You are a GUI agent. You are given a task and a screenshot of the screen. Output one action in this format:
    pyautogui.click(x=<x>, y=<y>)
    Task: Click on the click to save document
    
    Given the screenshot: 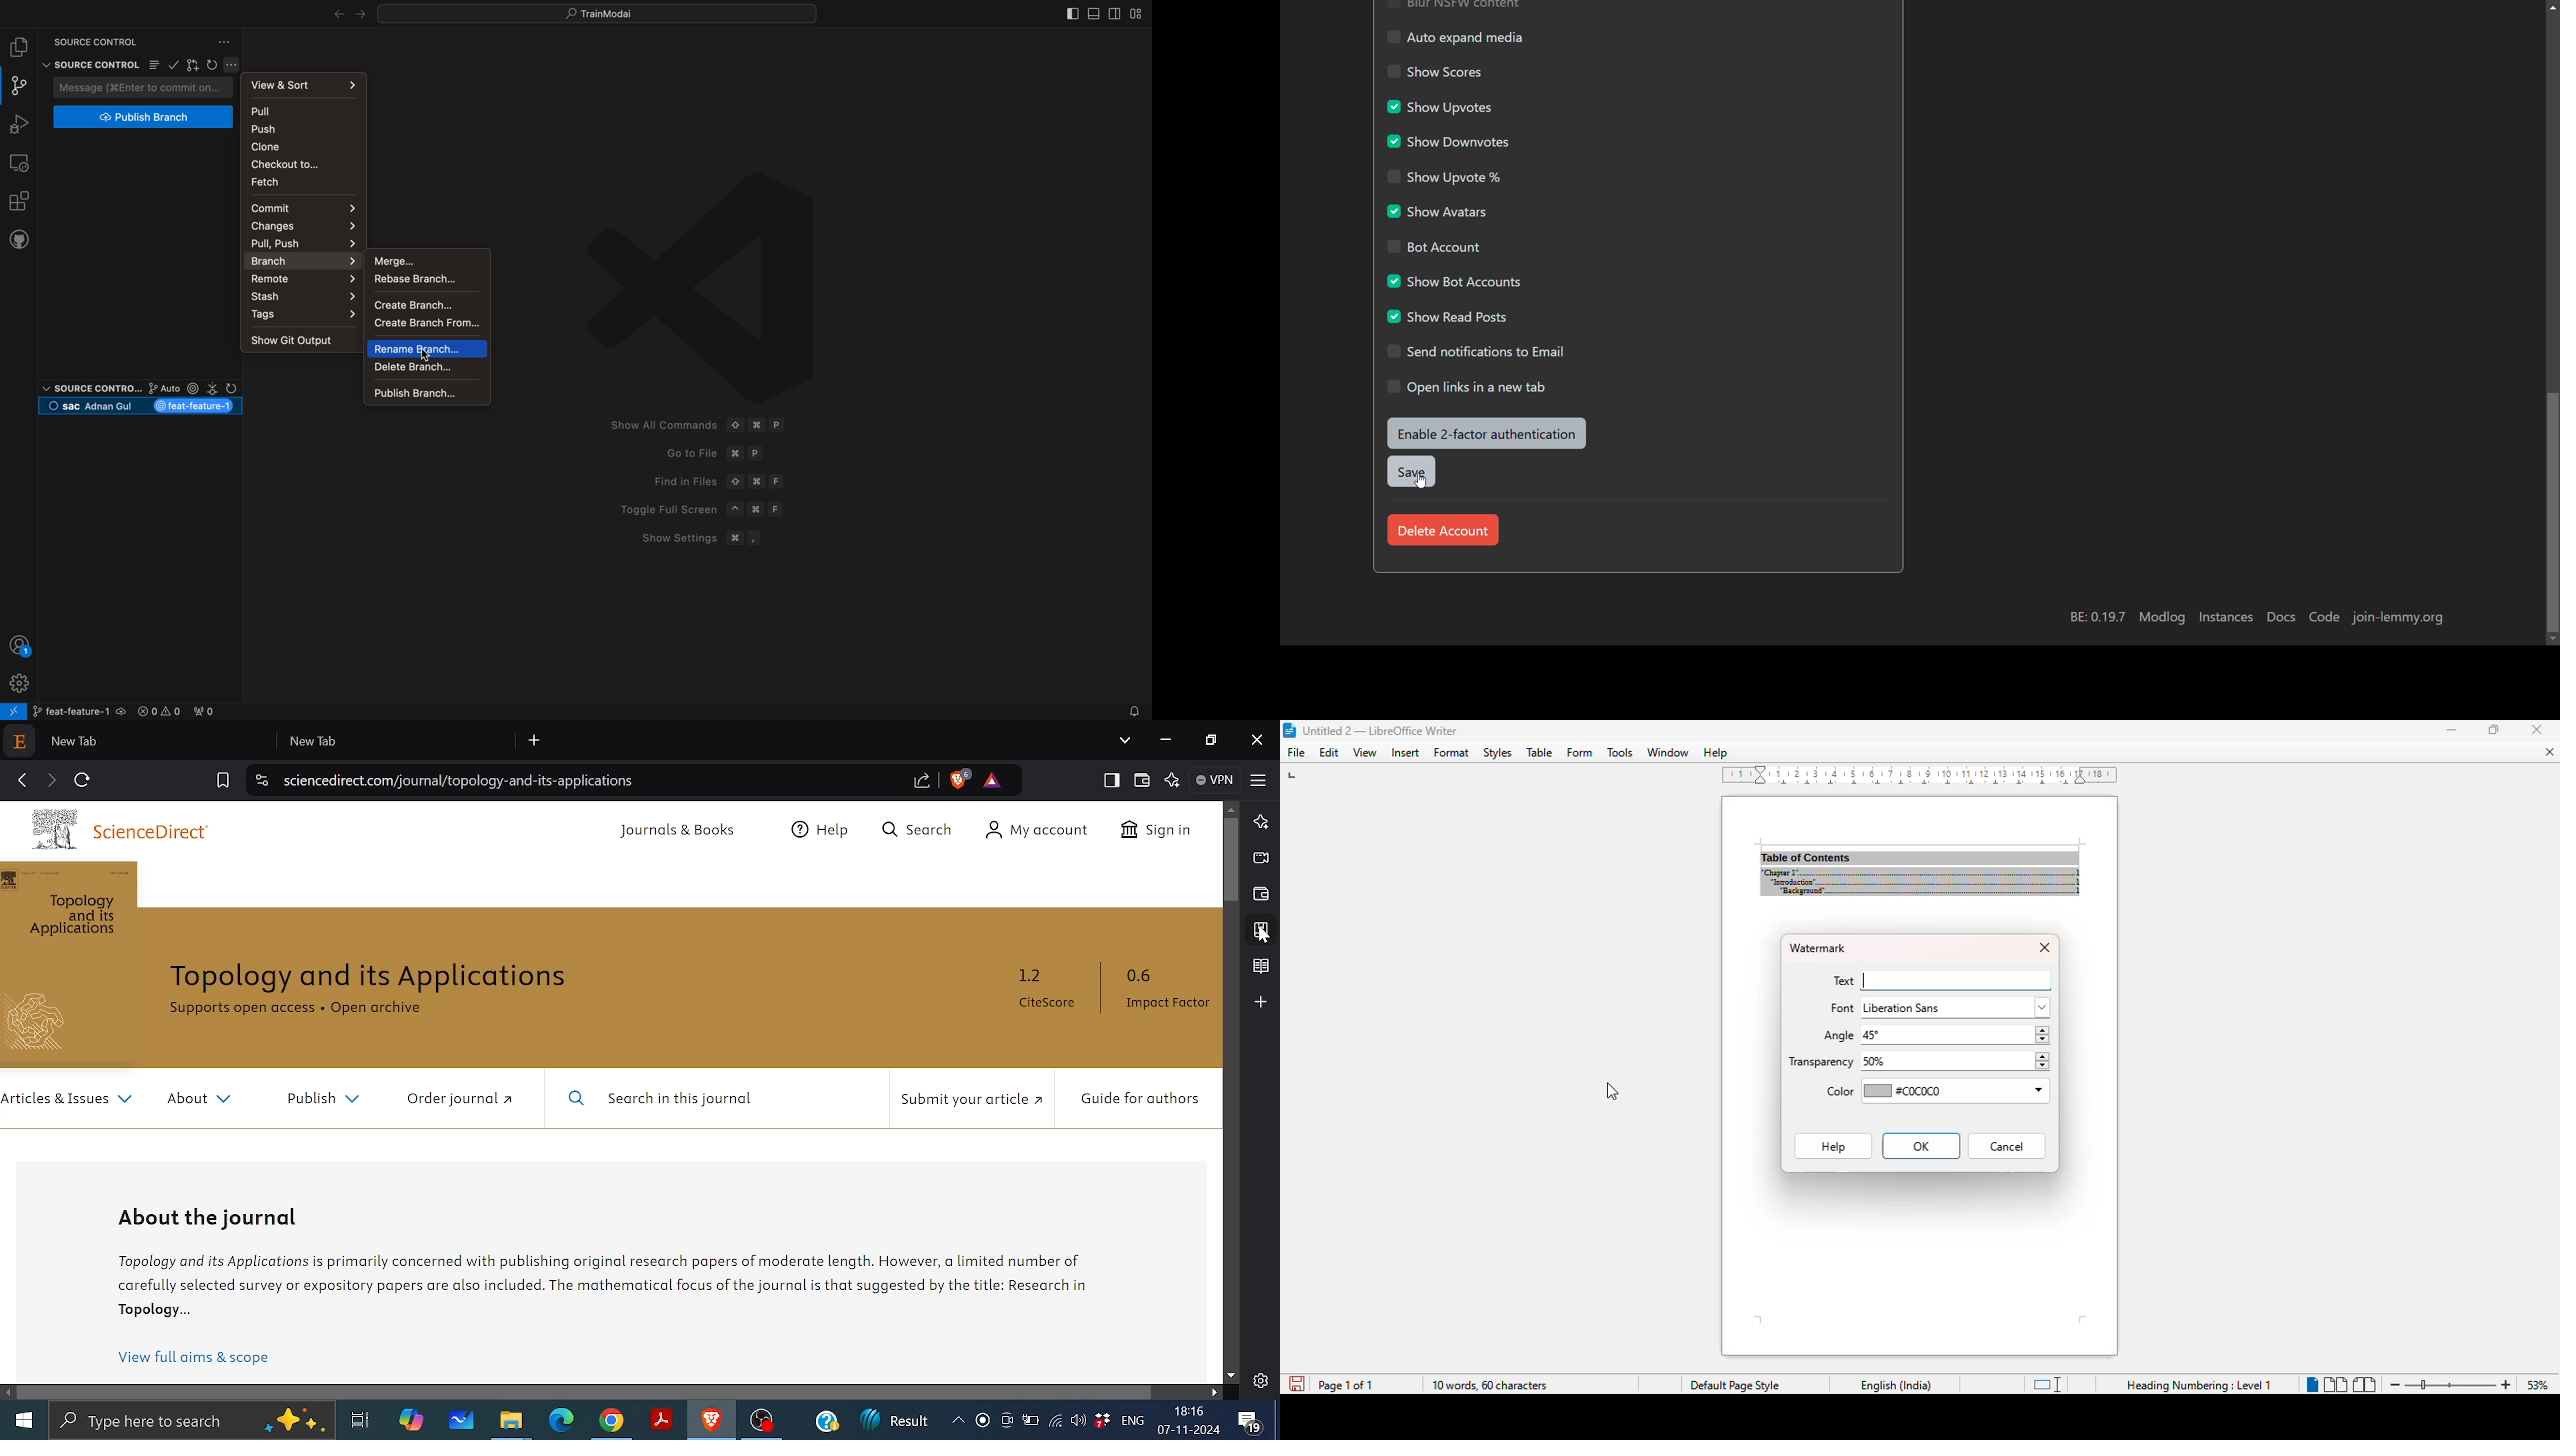 What is the action you would take?
    pyautogui.click(x=1298, y=1384)
    